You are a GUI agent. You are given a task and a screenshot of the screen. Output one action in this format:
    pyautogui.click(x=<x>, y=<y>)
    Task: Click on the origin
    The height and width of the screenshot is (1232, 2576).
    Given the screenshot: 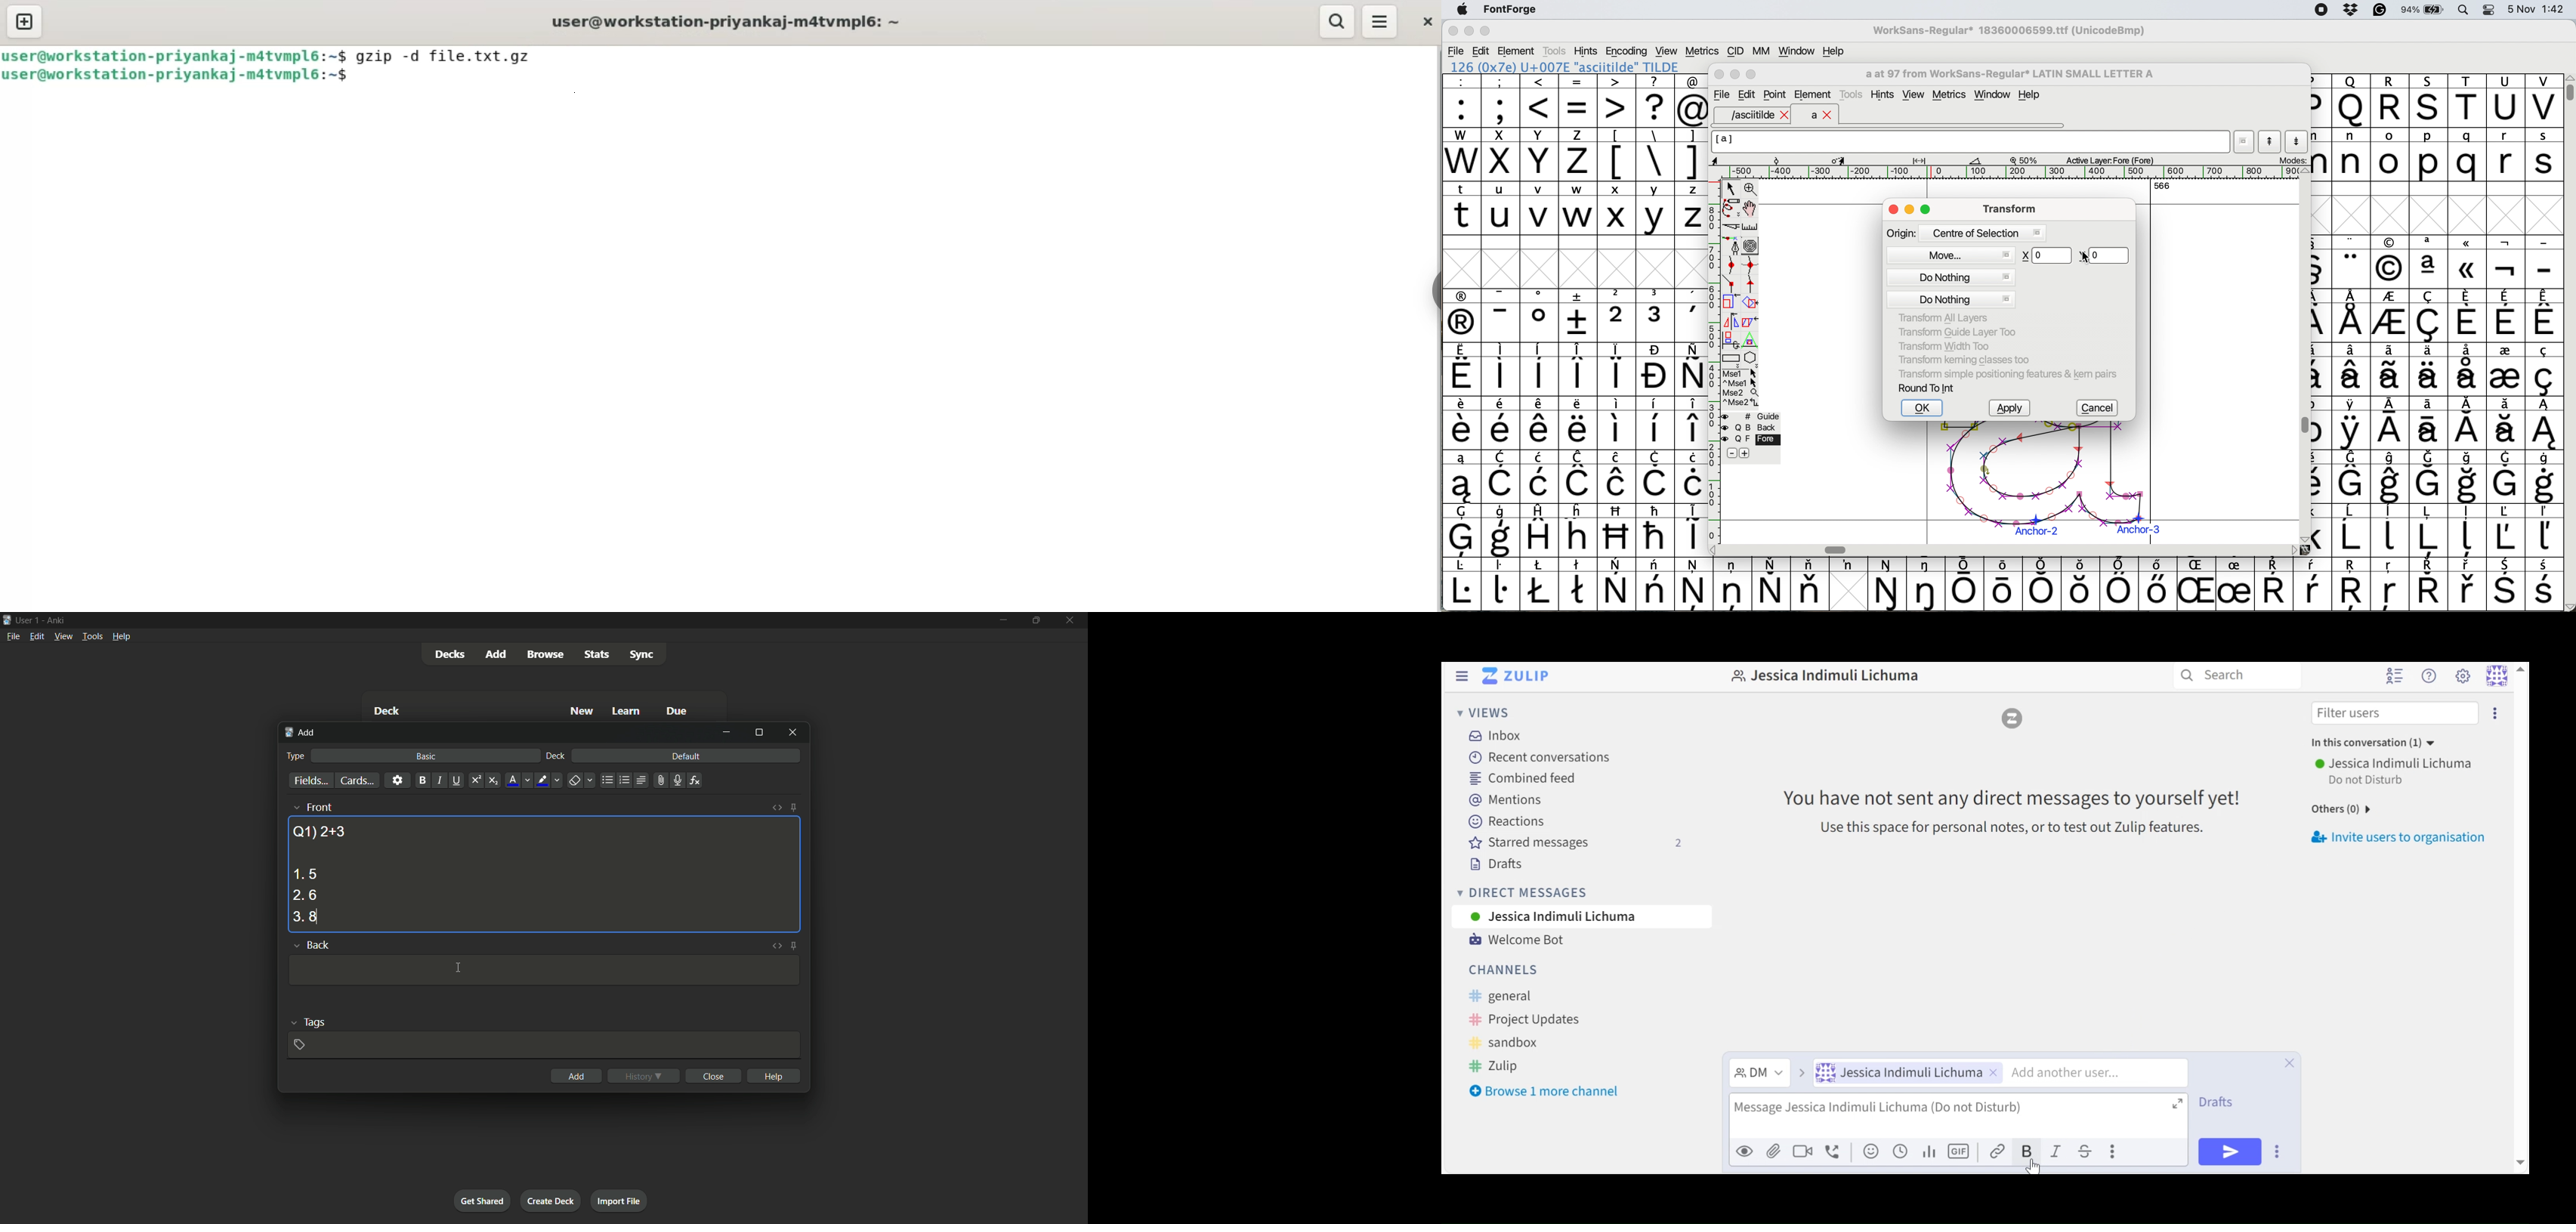 What is the action you would take?
    pyautogui.click(x=1966, y=233)
    